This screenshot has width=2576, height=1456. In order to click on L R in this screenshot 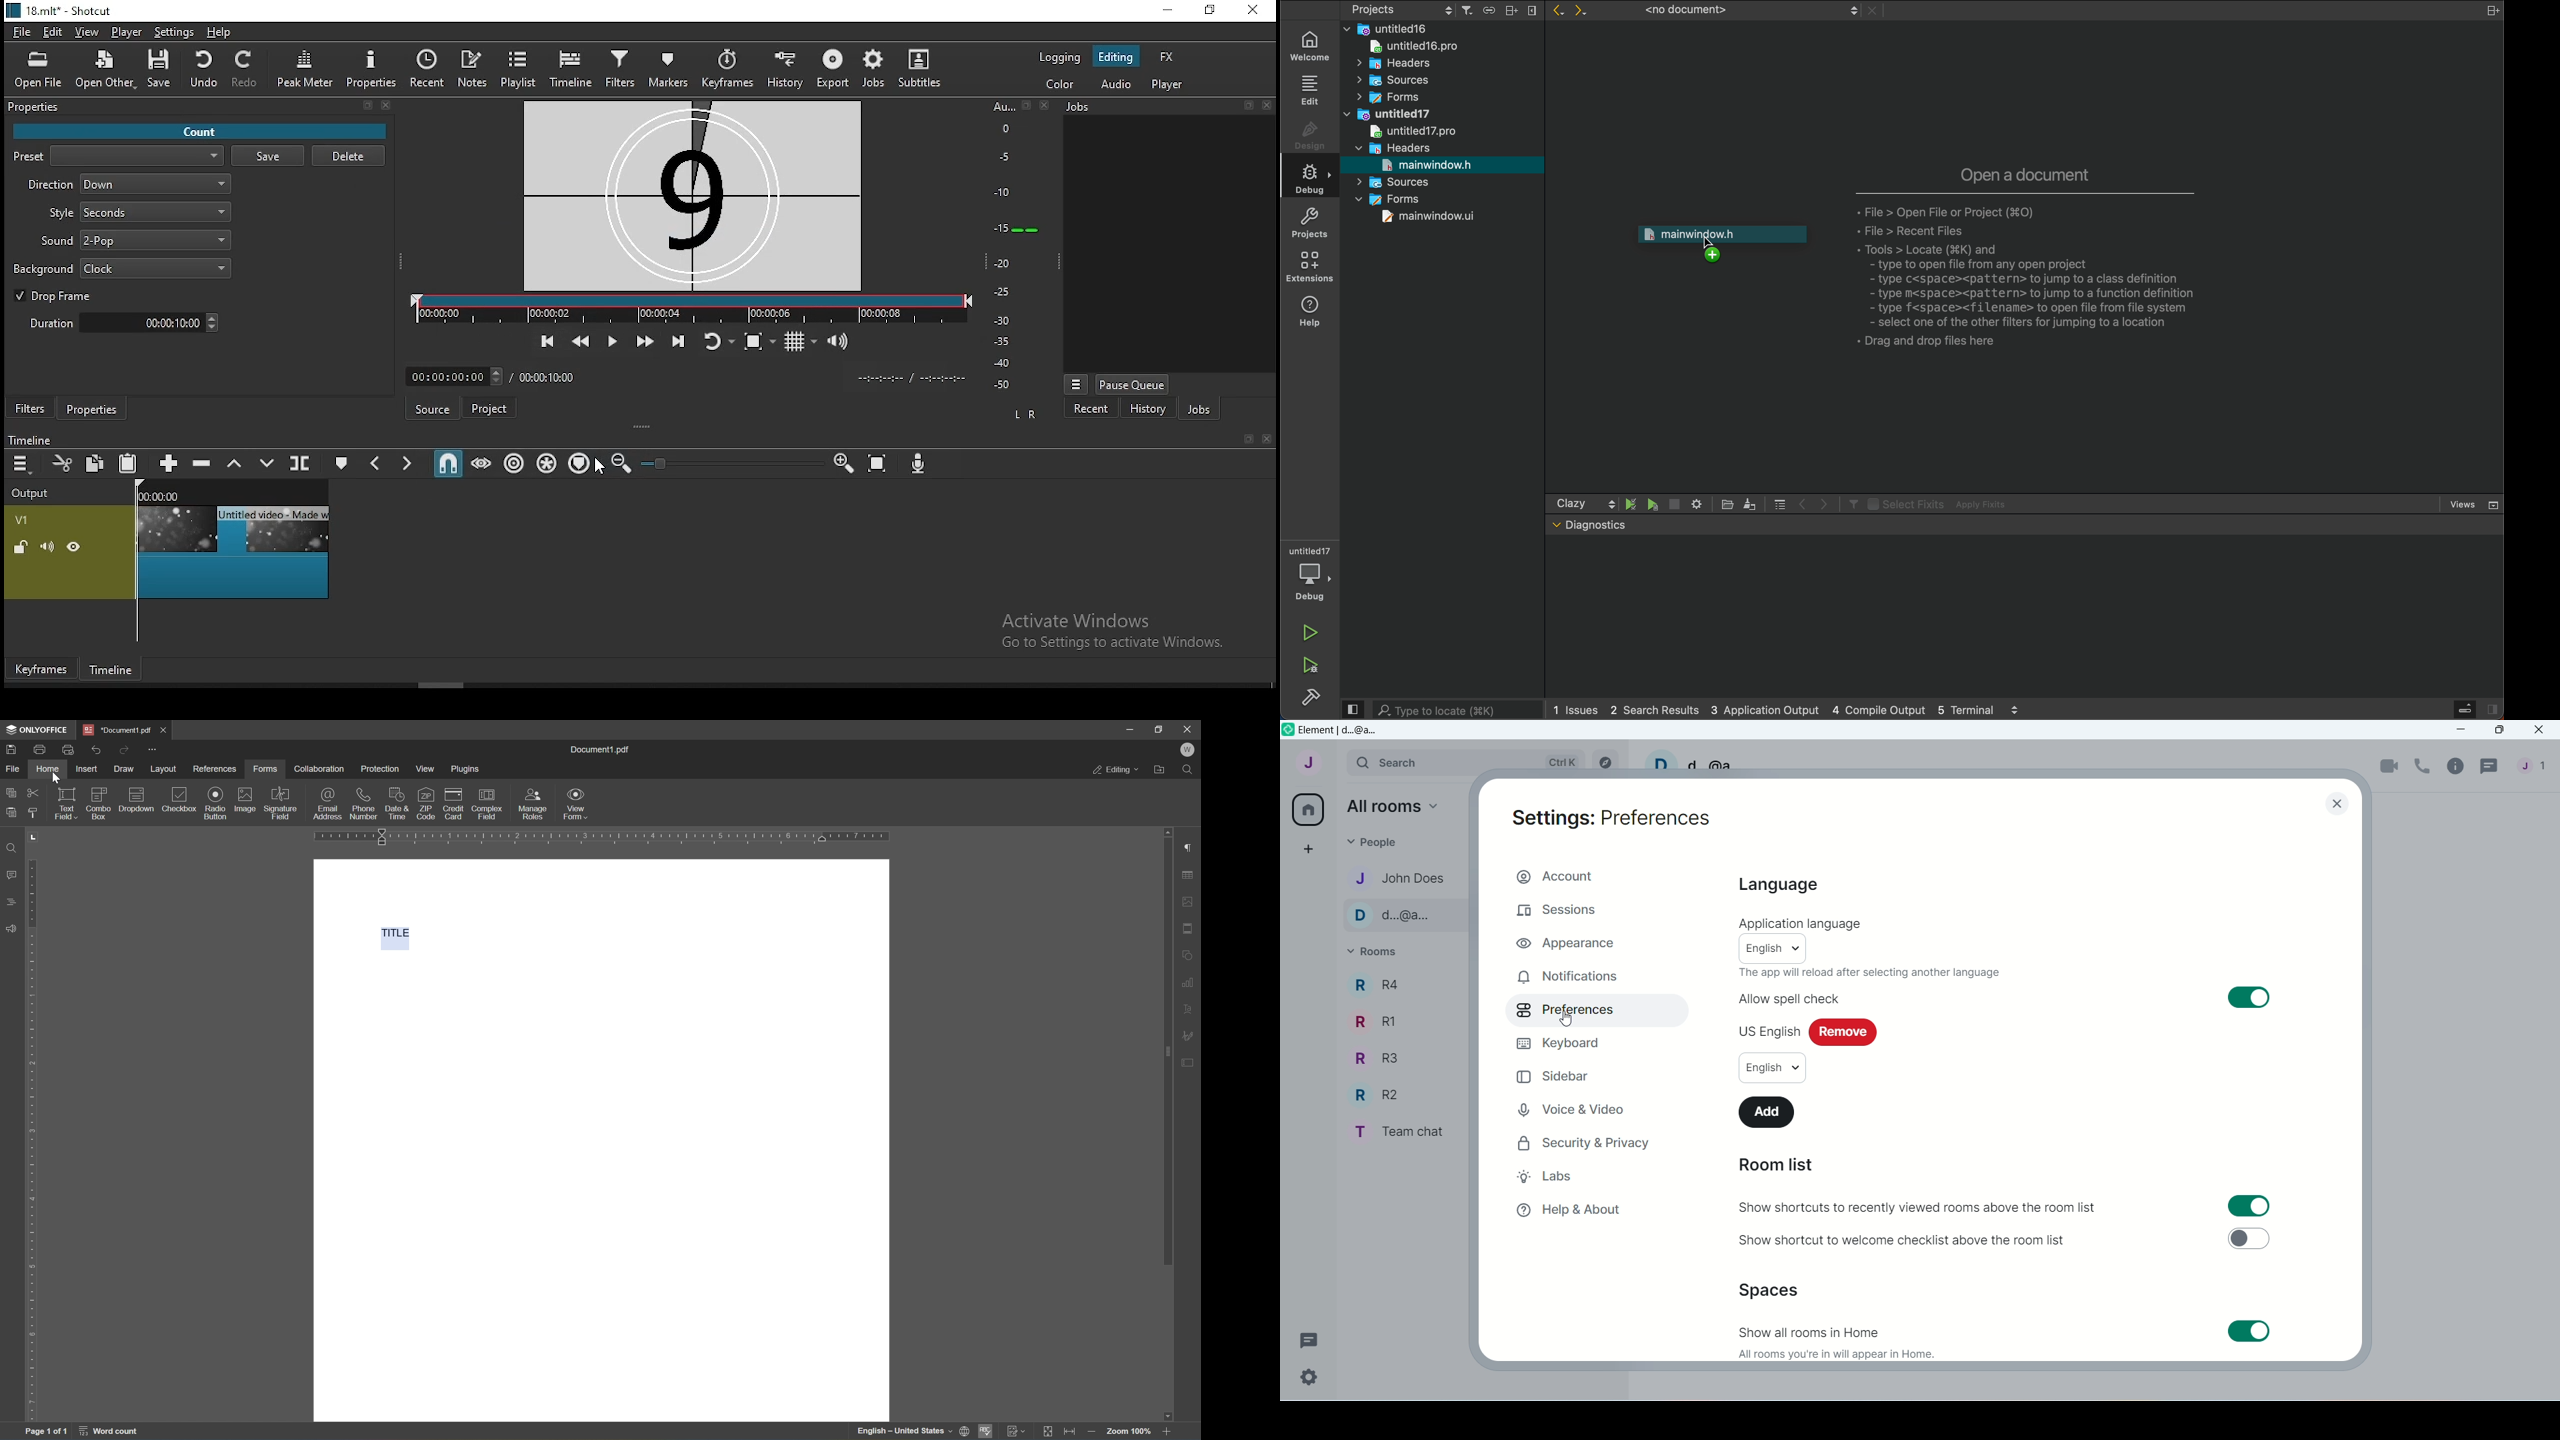, I will do `click(1030, 414)`.